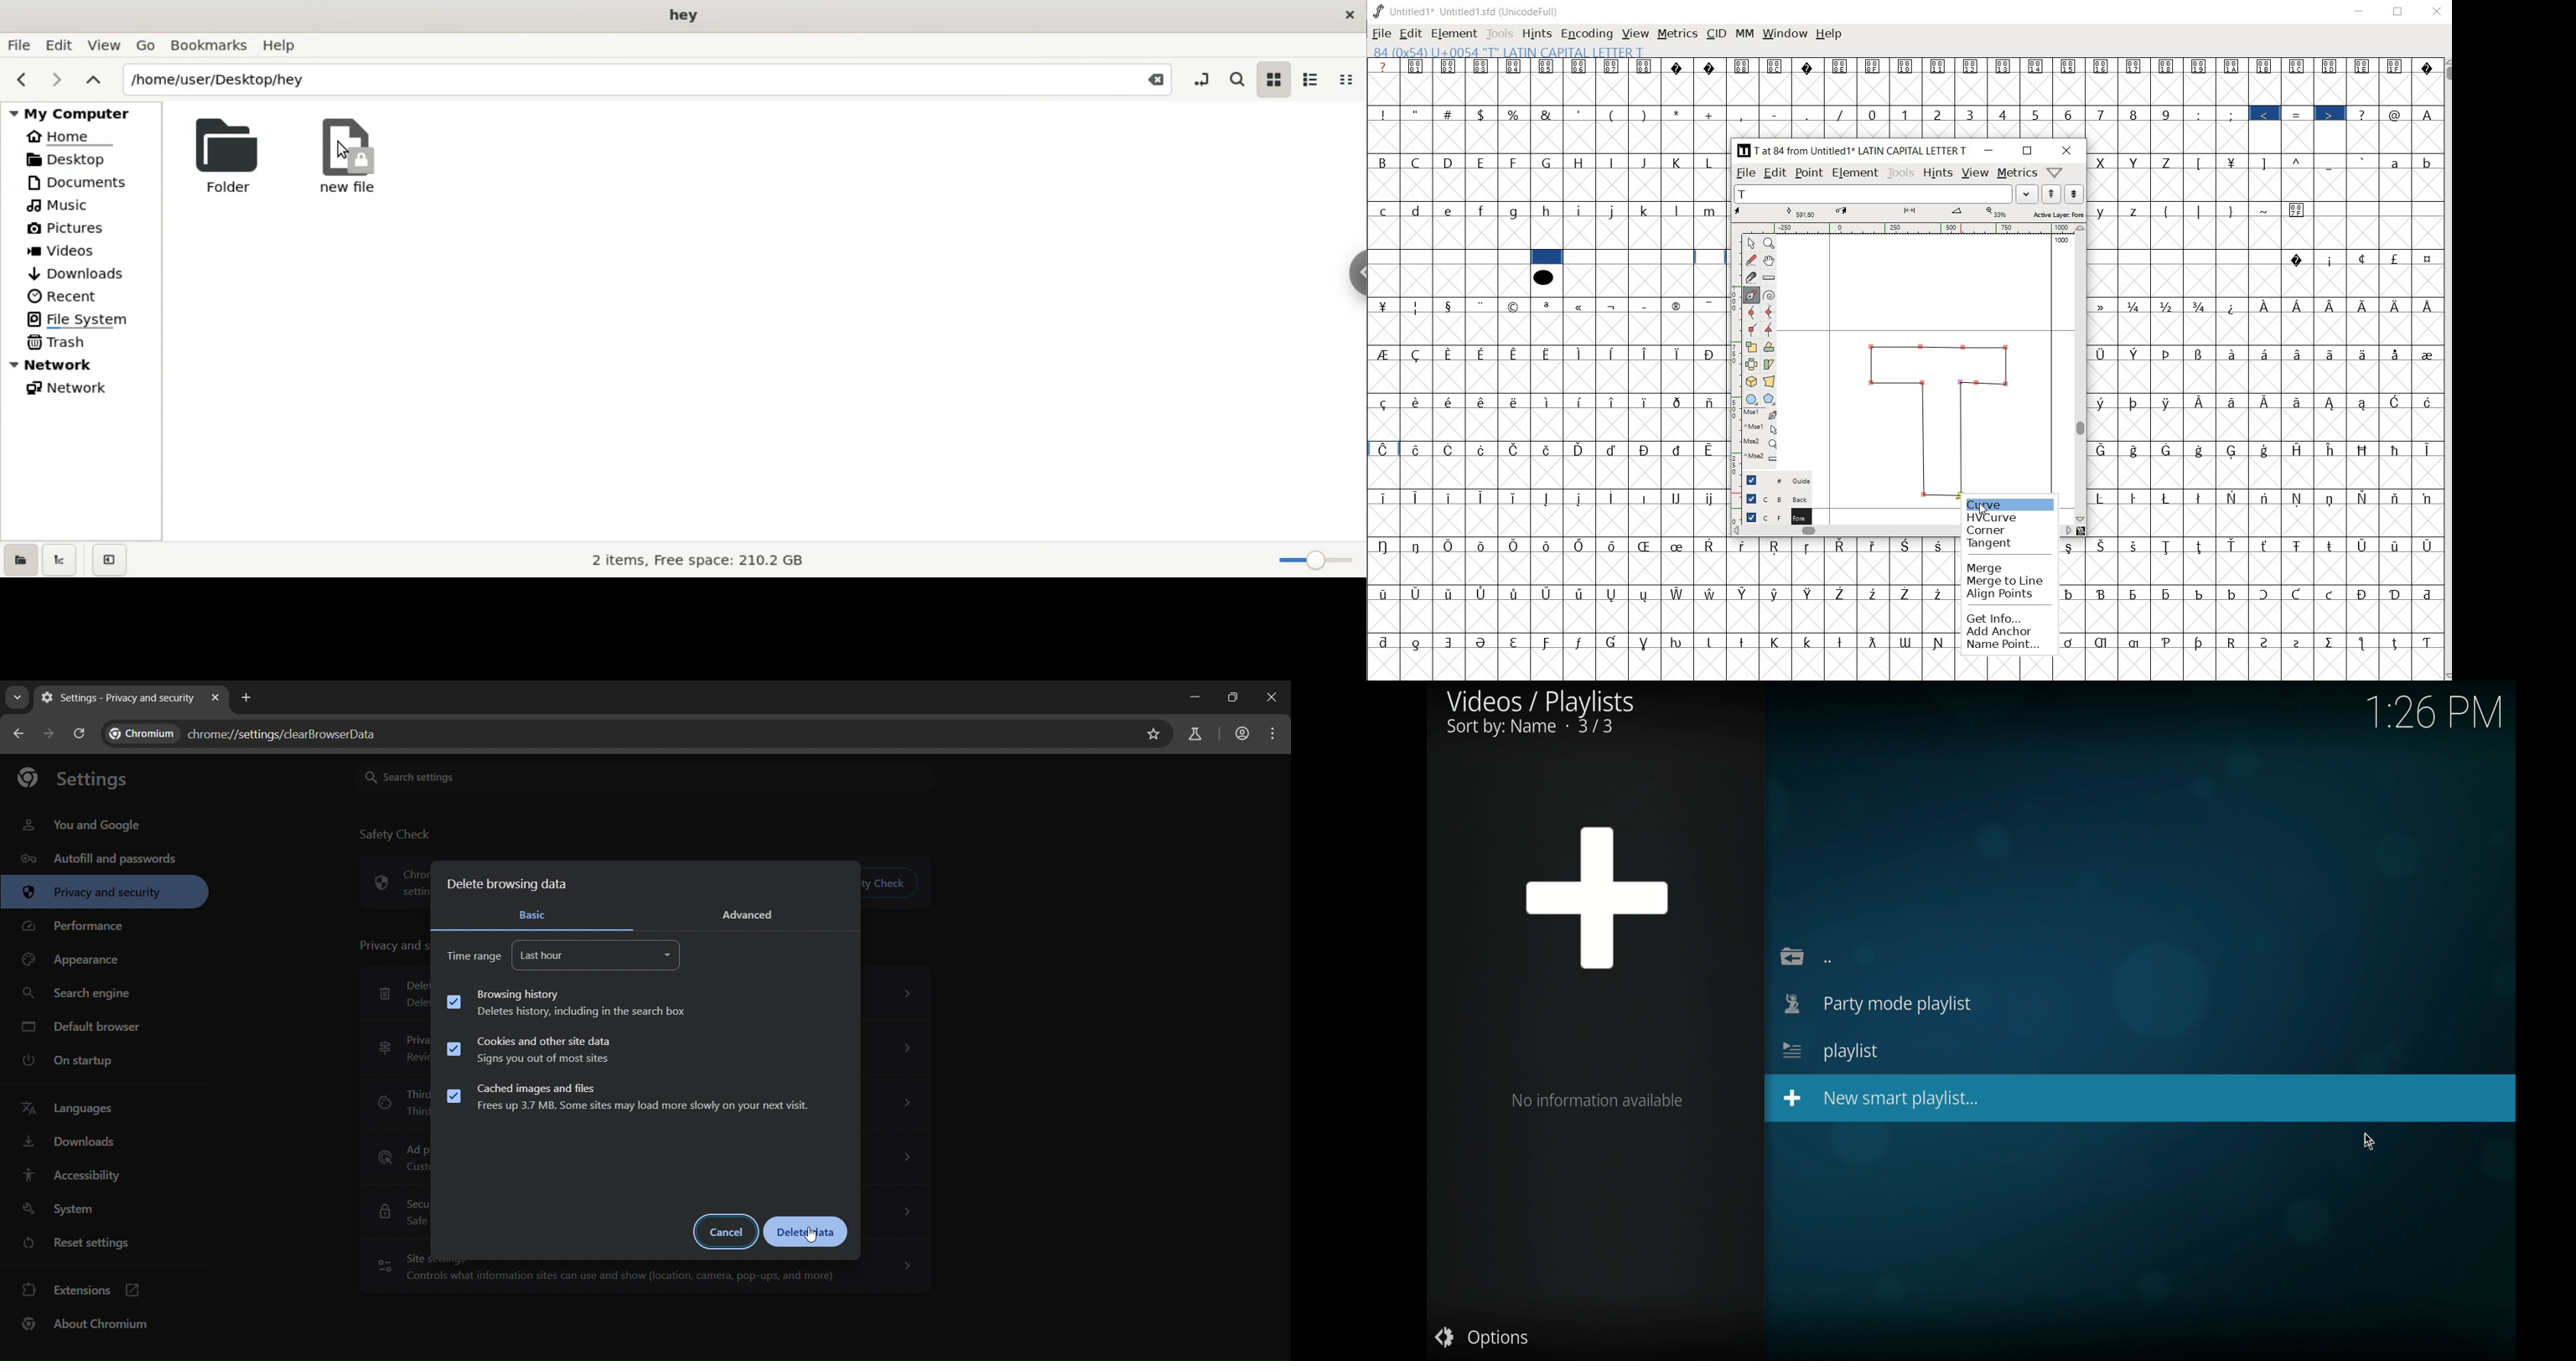 This screenshot has width=2576, height=1372. What do you see at coordinates (2426, 353) in the screenshot?
I see `Symbol` at bounding box center [2426, 353].